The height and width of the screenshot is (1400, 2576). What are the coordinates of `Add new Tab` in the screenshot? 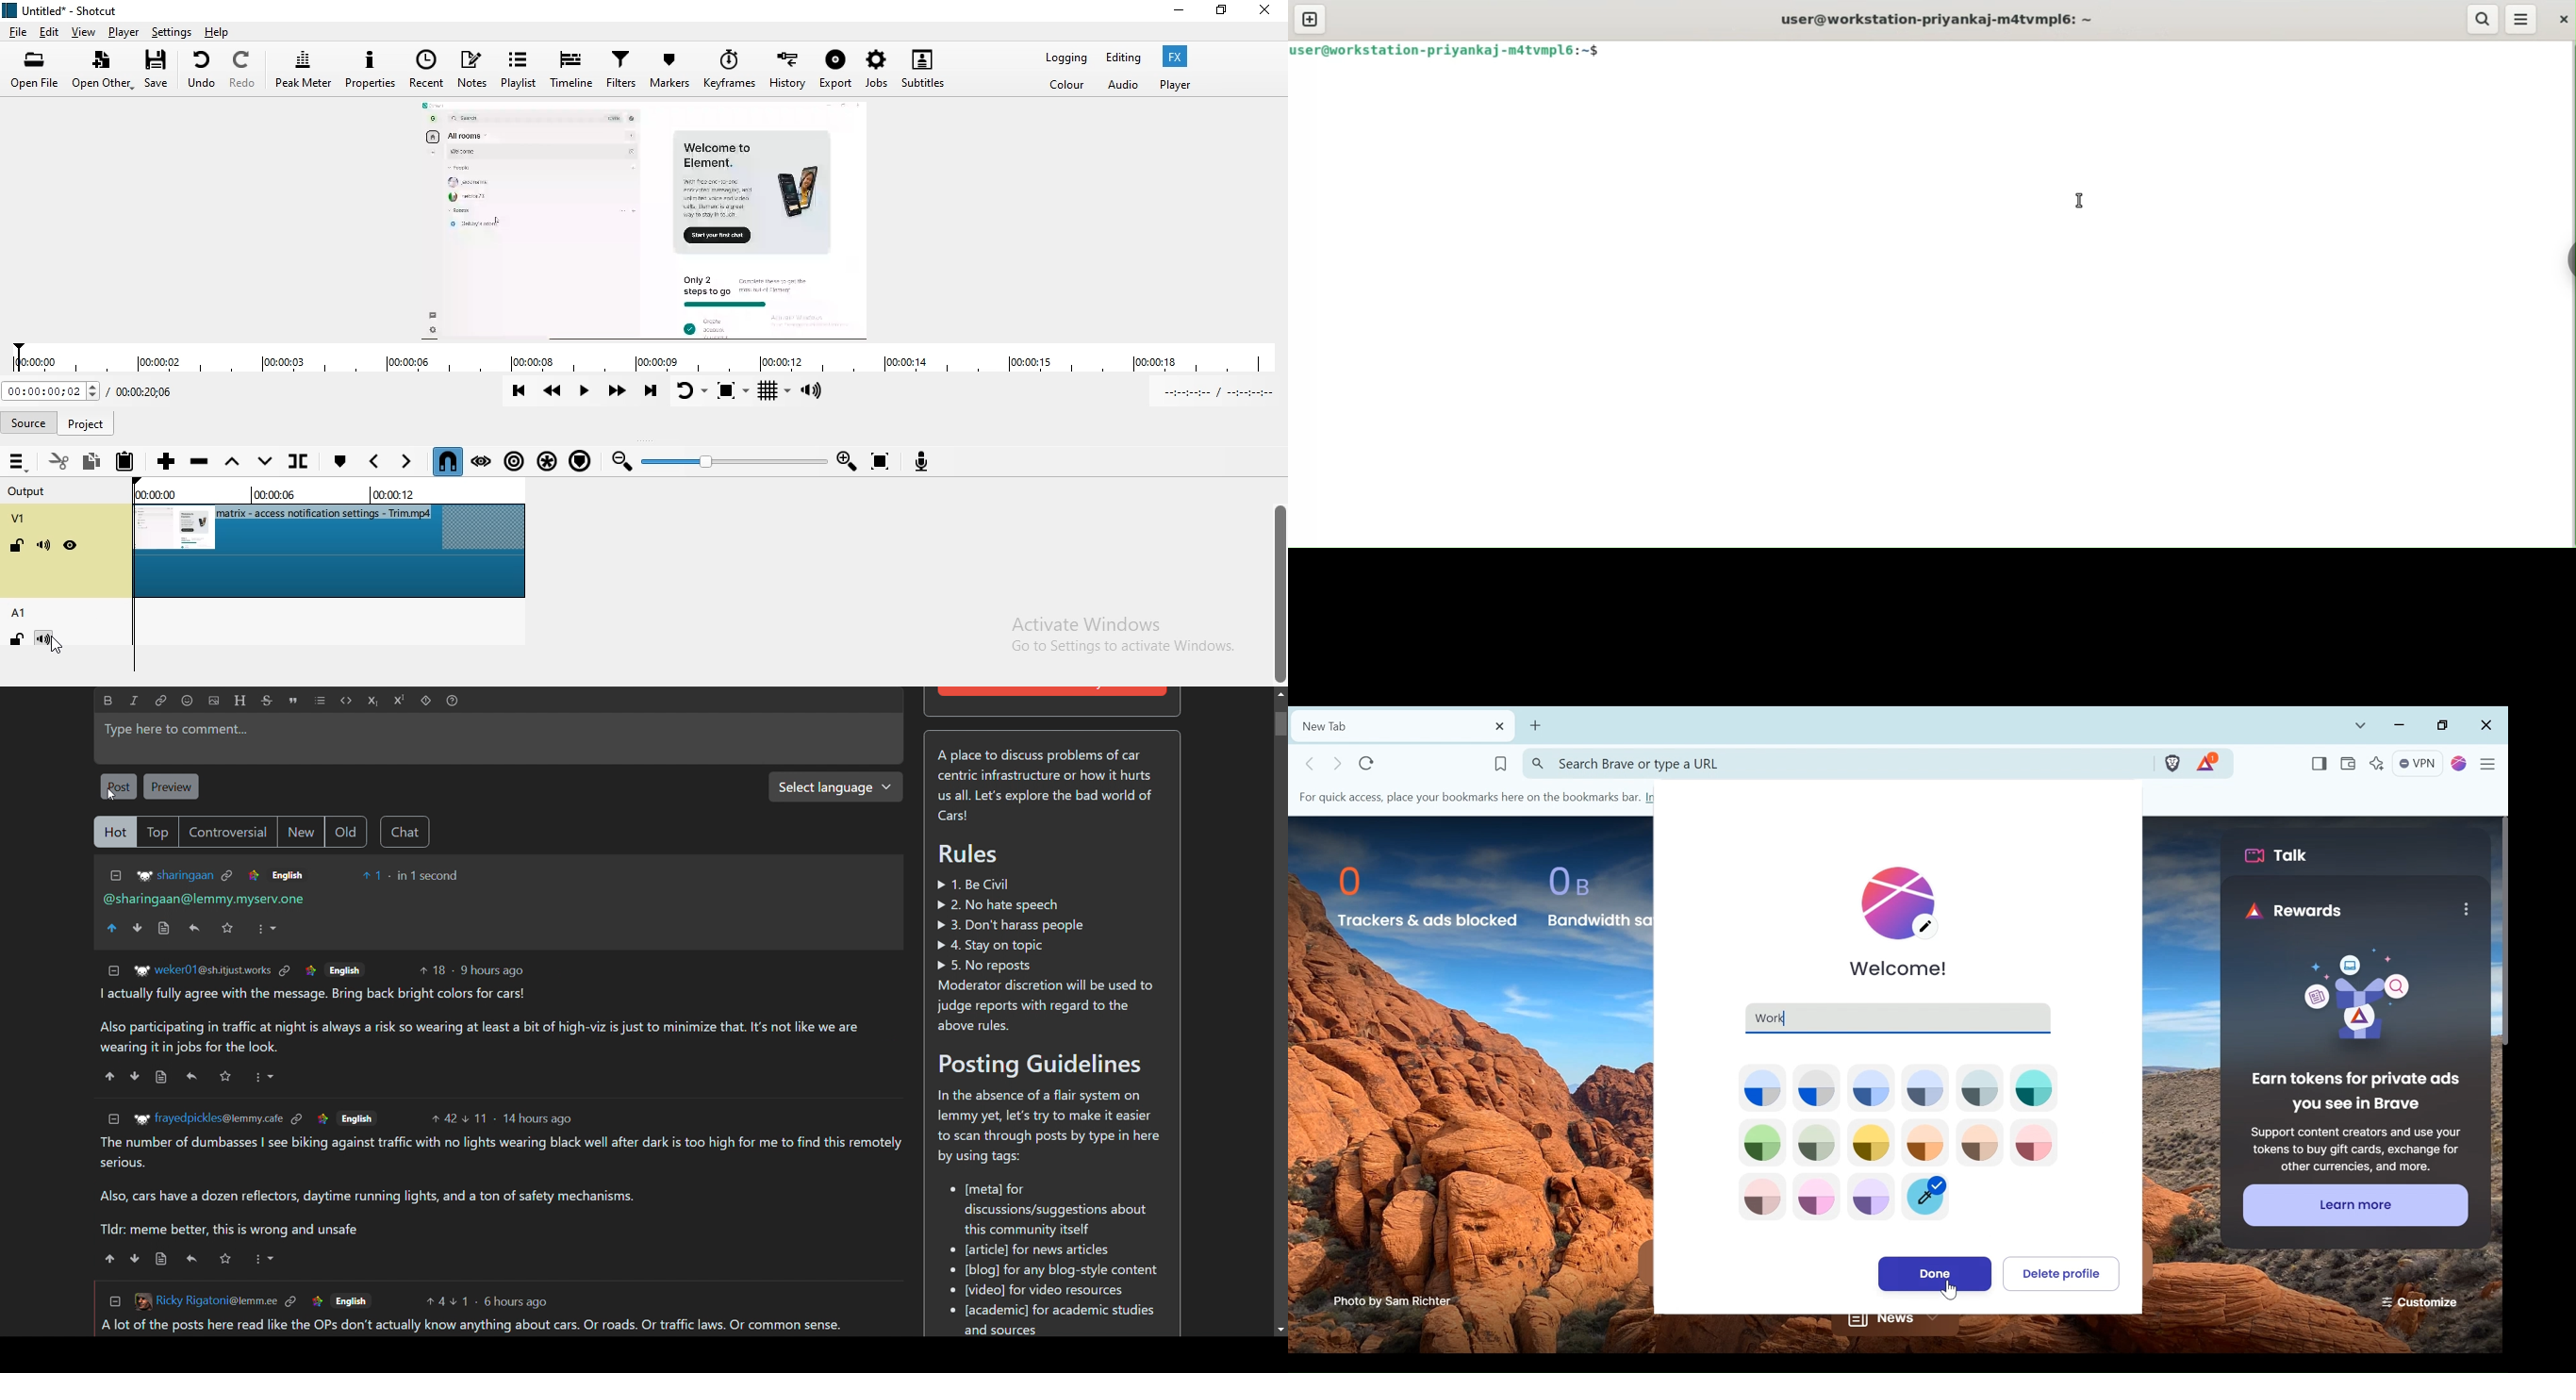 It's located at (1535, 727).